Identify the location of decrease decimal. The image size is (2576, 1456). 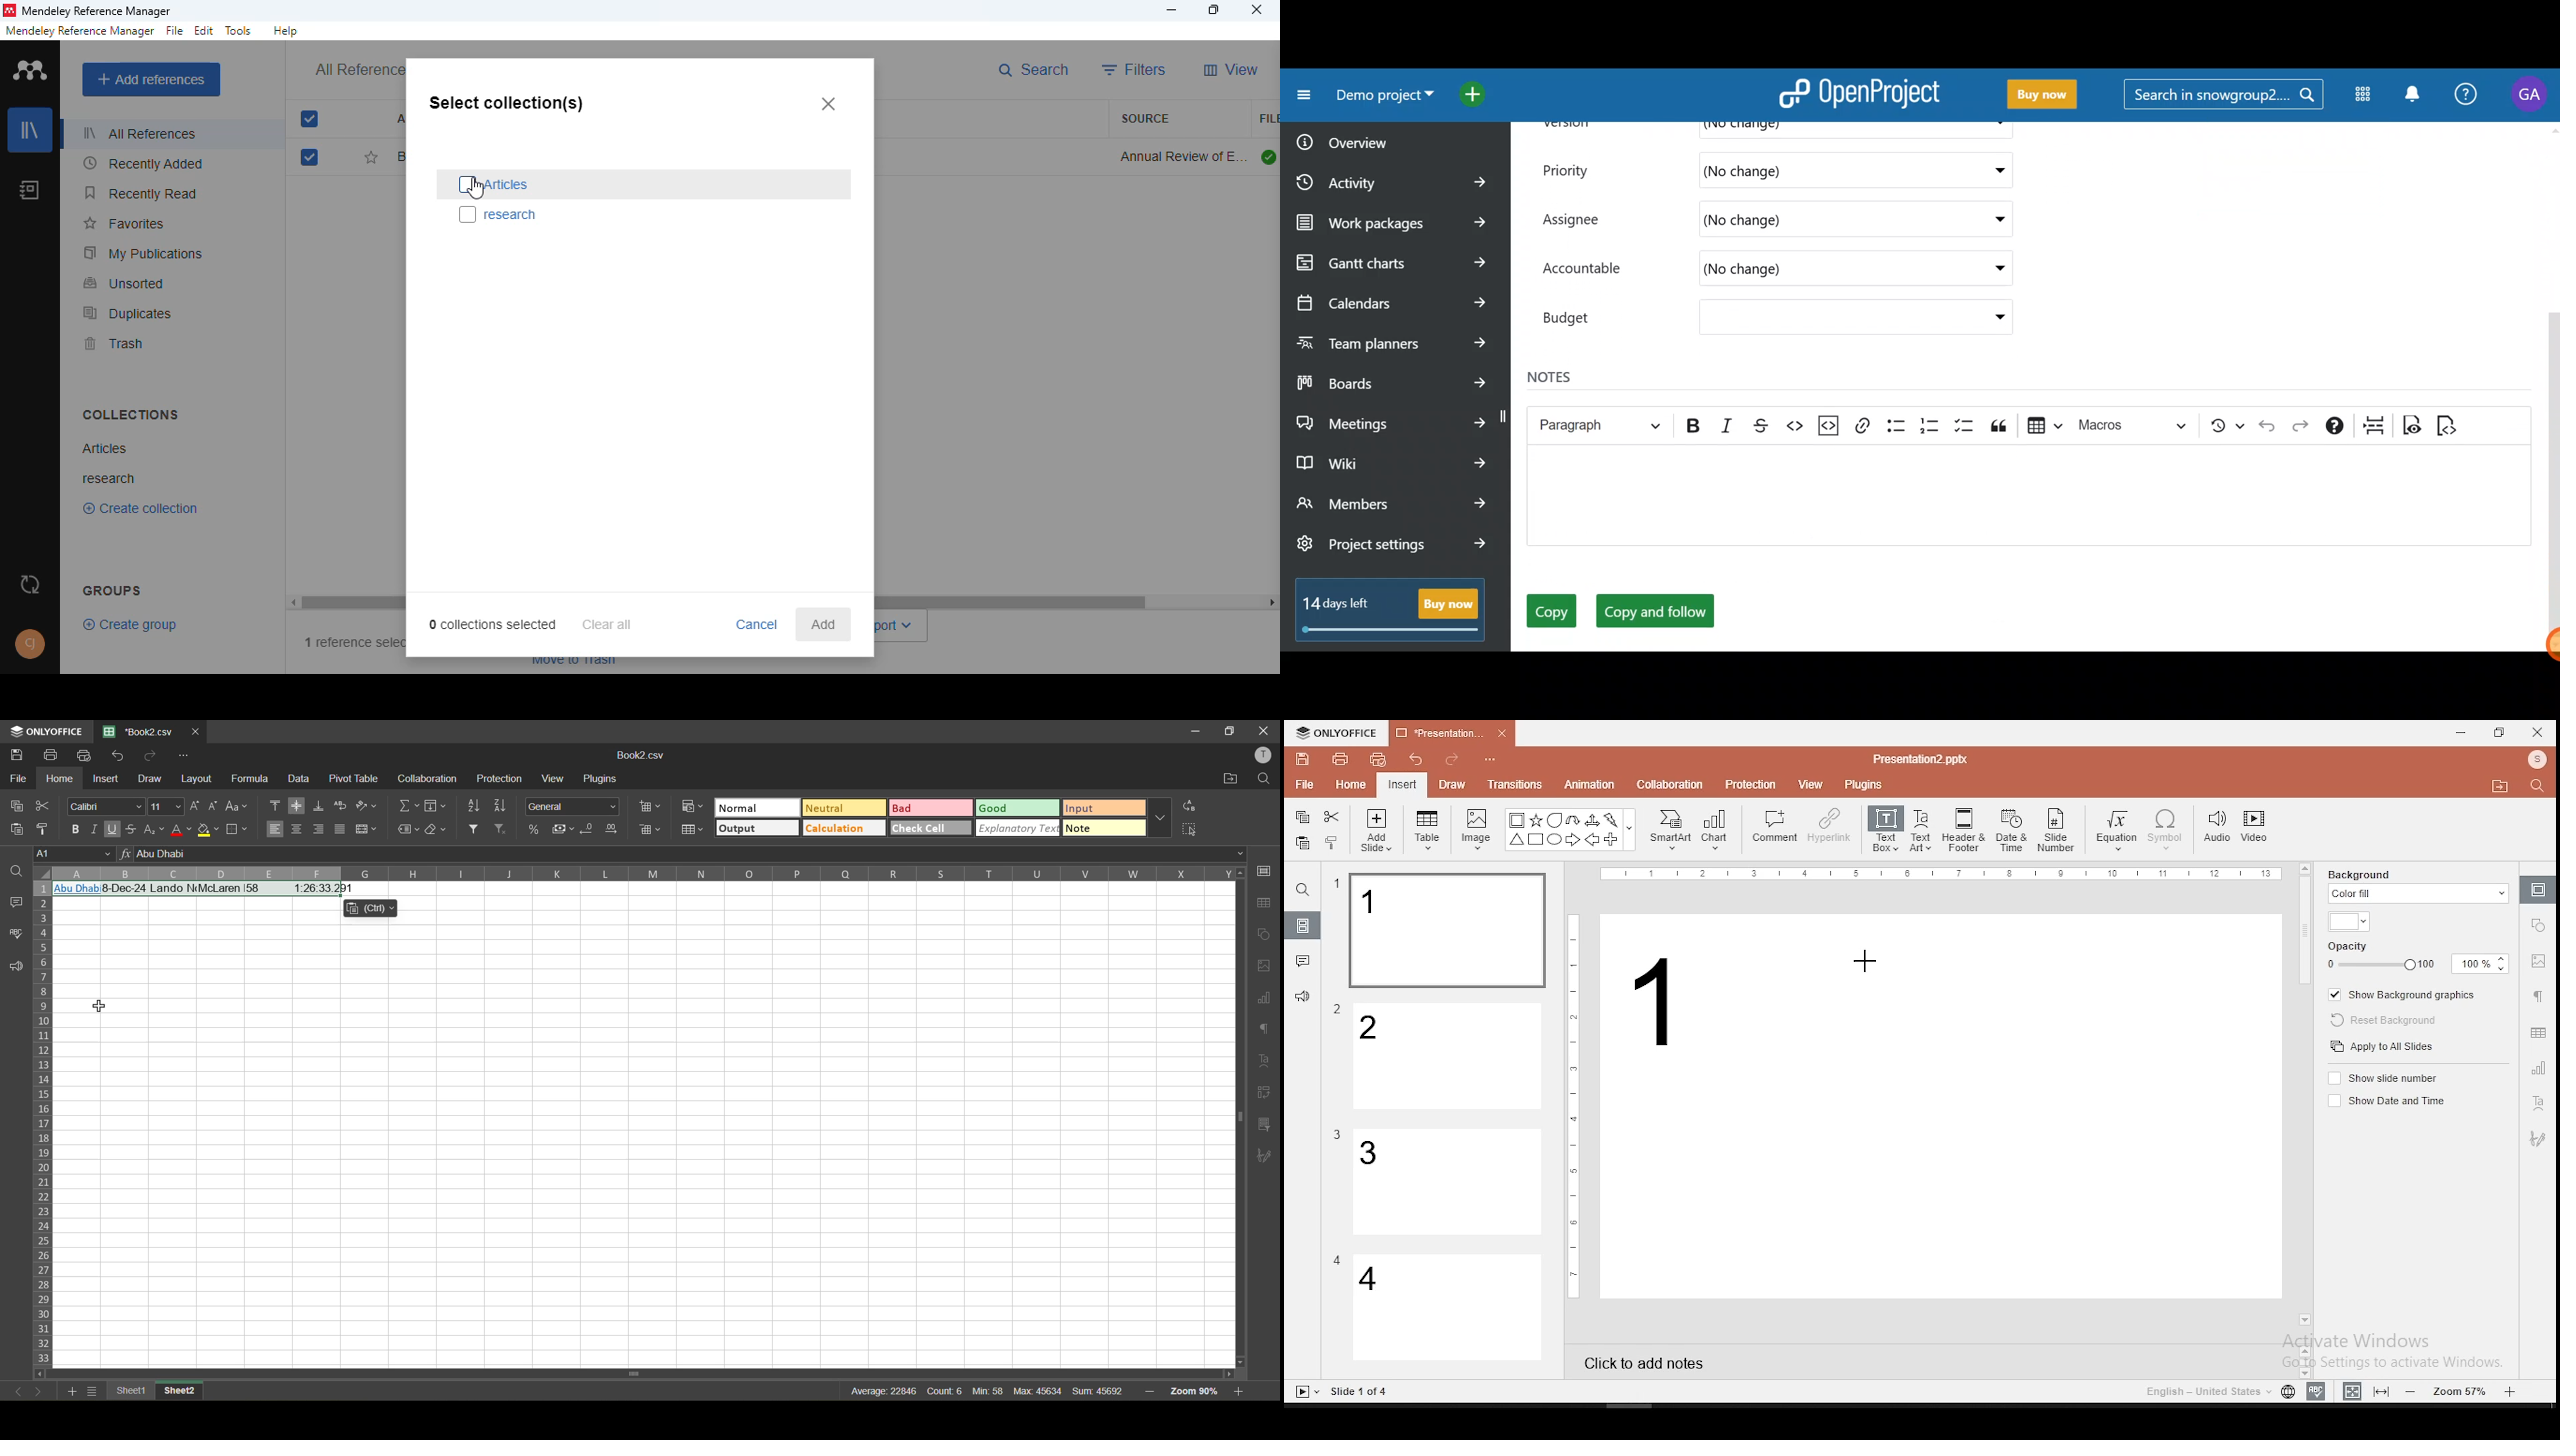
(589, 831).